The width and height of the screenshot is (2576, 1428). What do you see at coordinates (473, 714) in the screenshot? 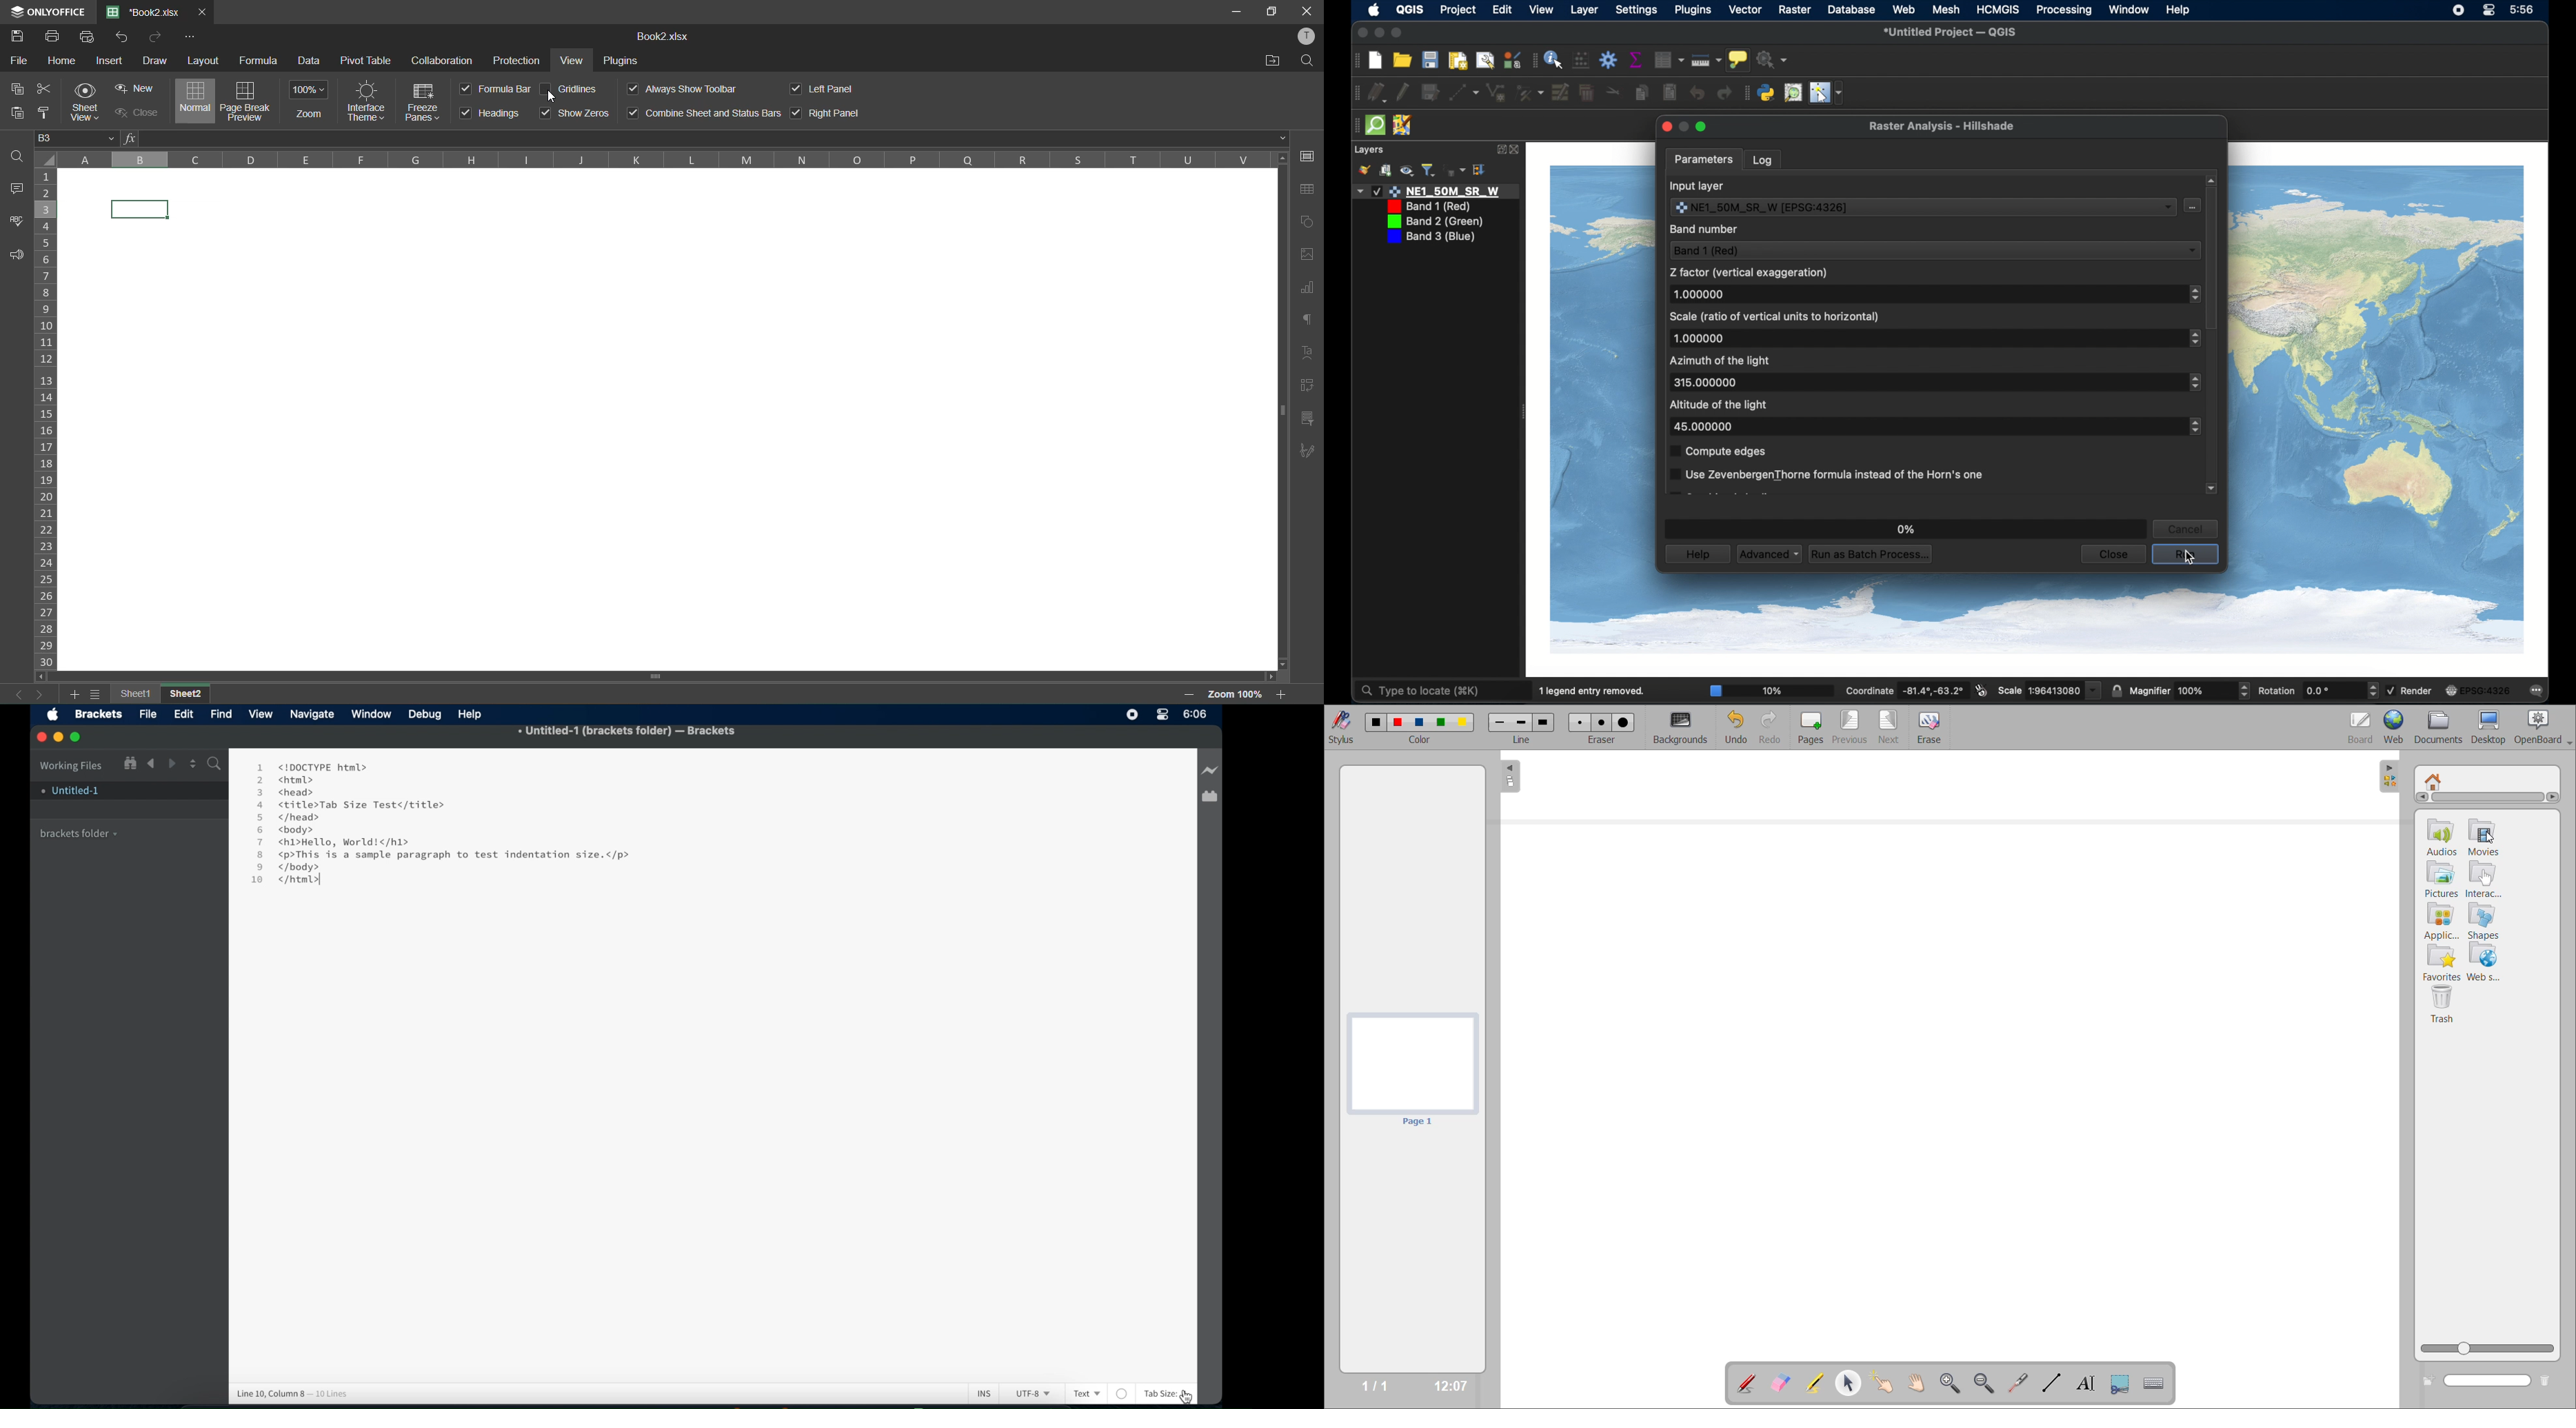
I see `Help` at bounding box center [473, 714].